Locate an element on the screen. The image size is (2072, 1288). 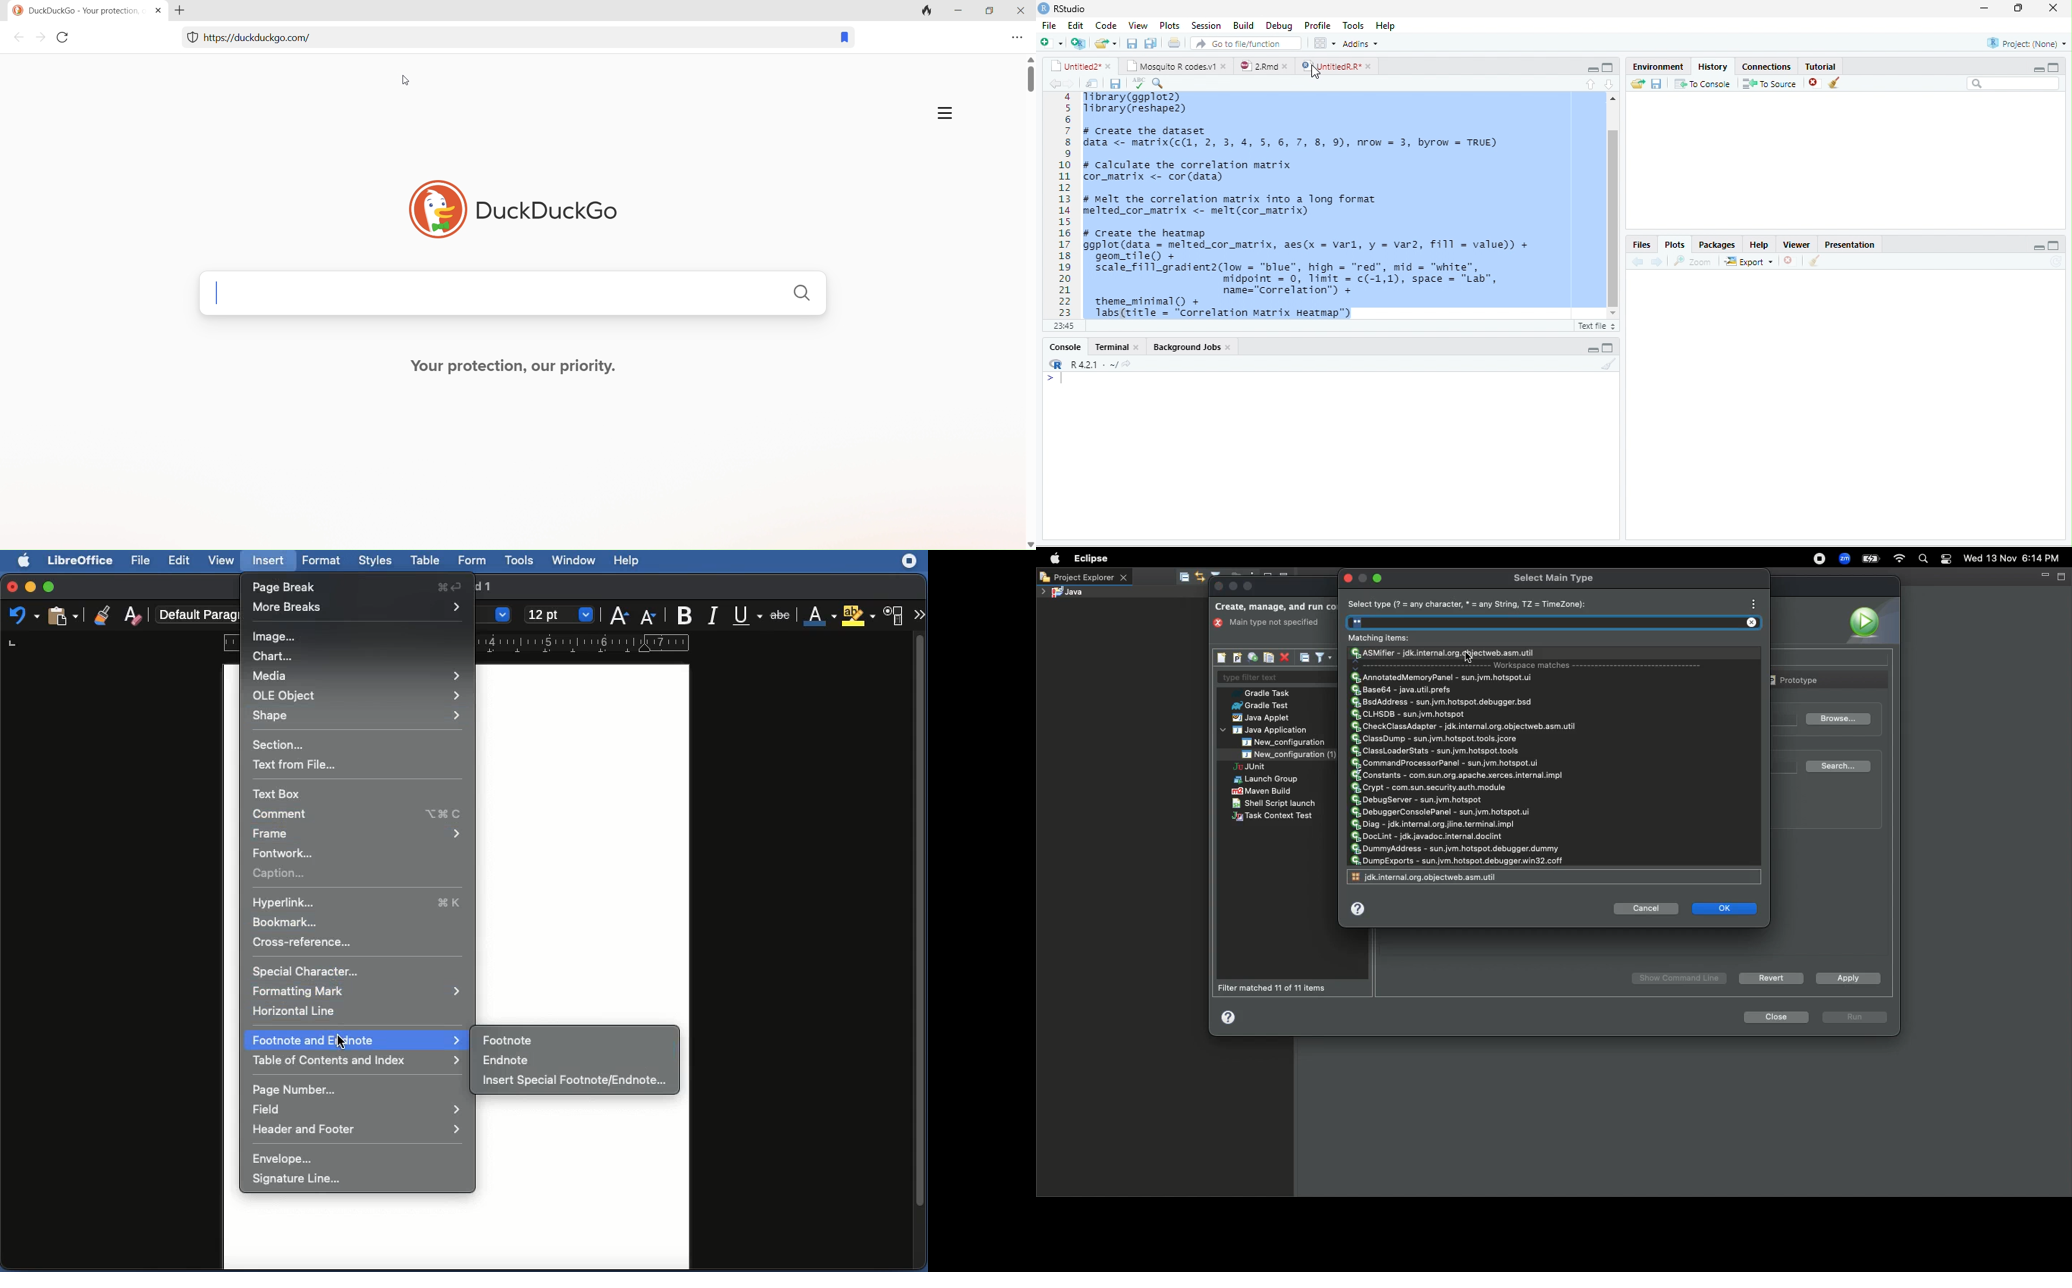
Diag - jdk.internal.org.jline.terminal.impl is located at coordinates (1435, 825).